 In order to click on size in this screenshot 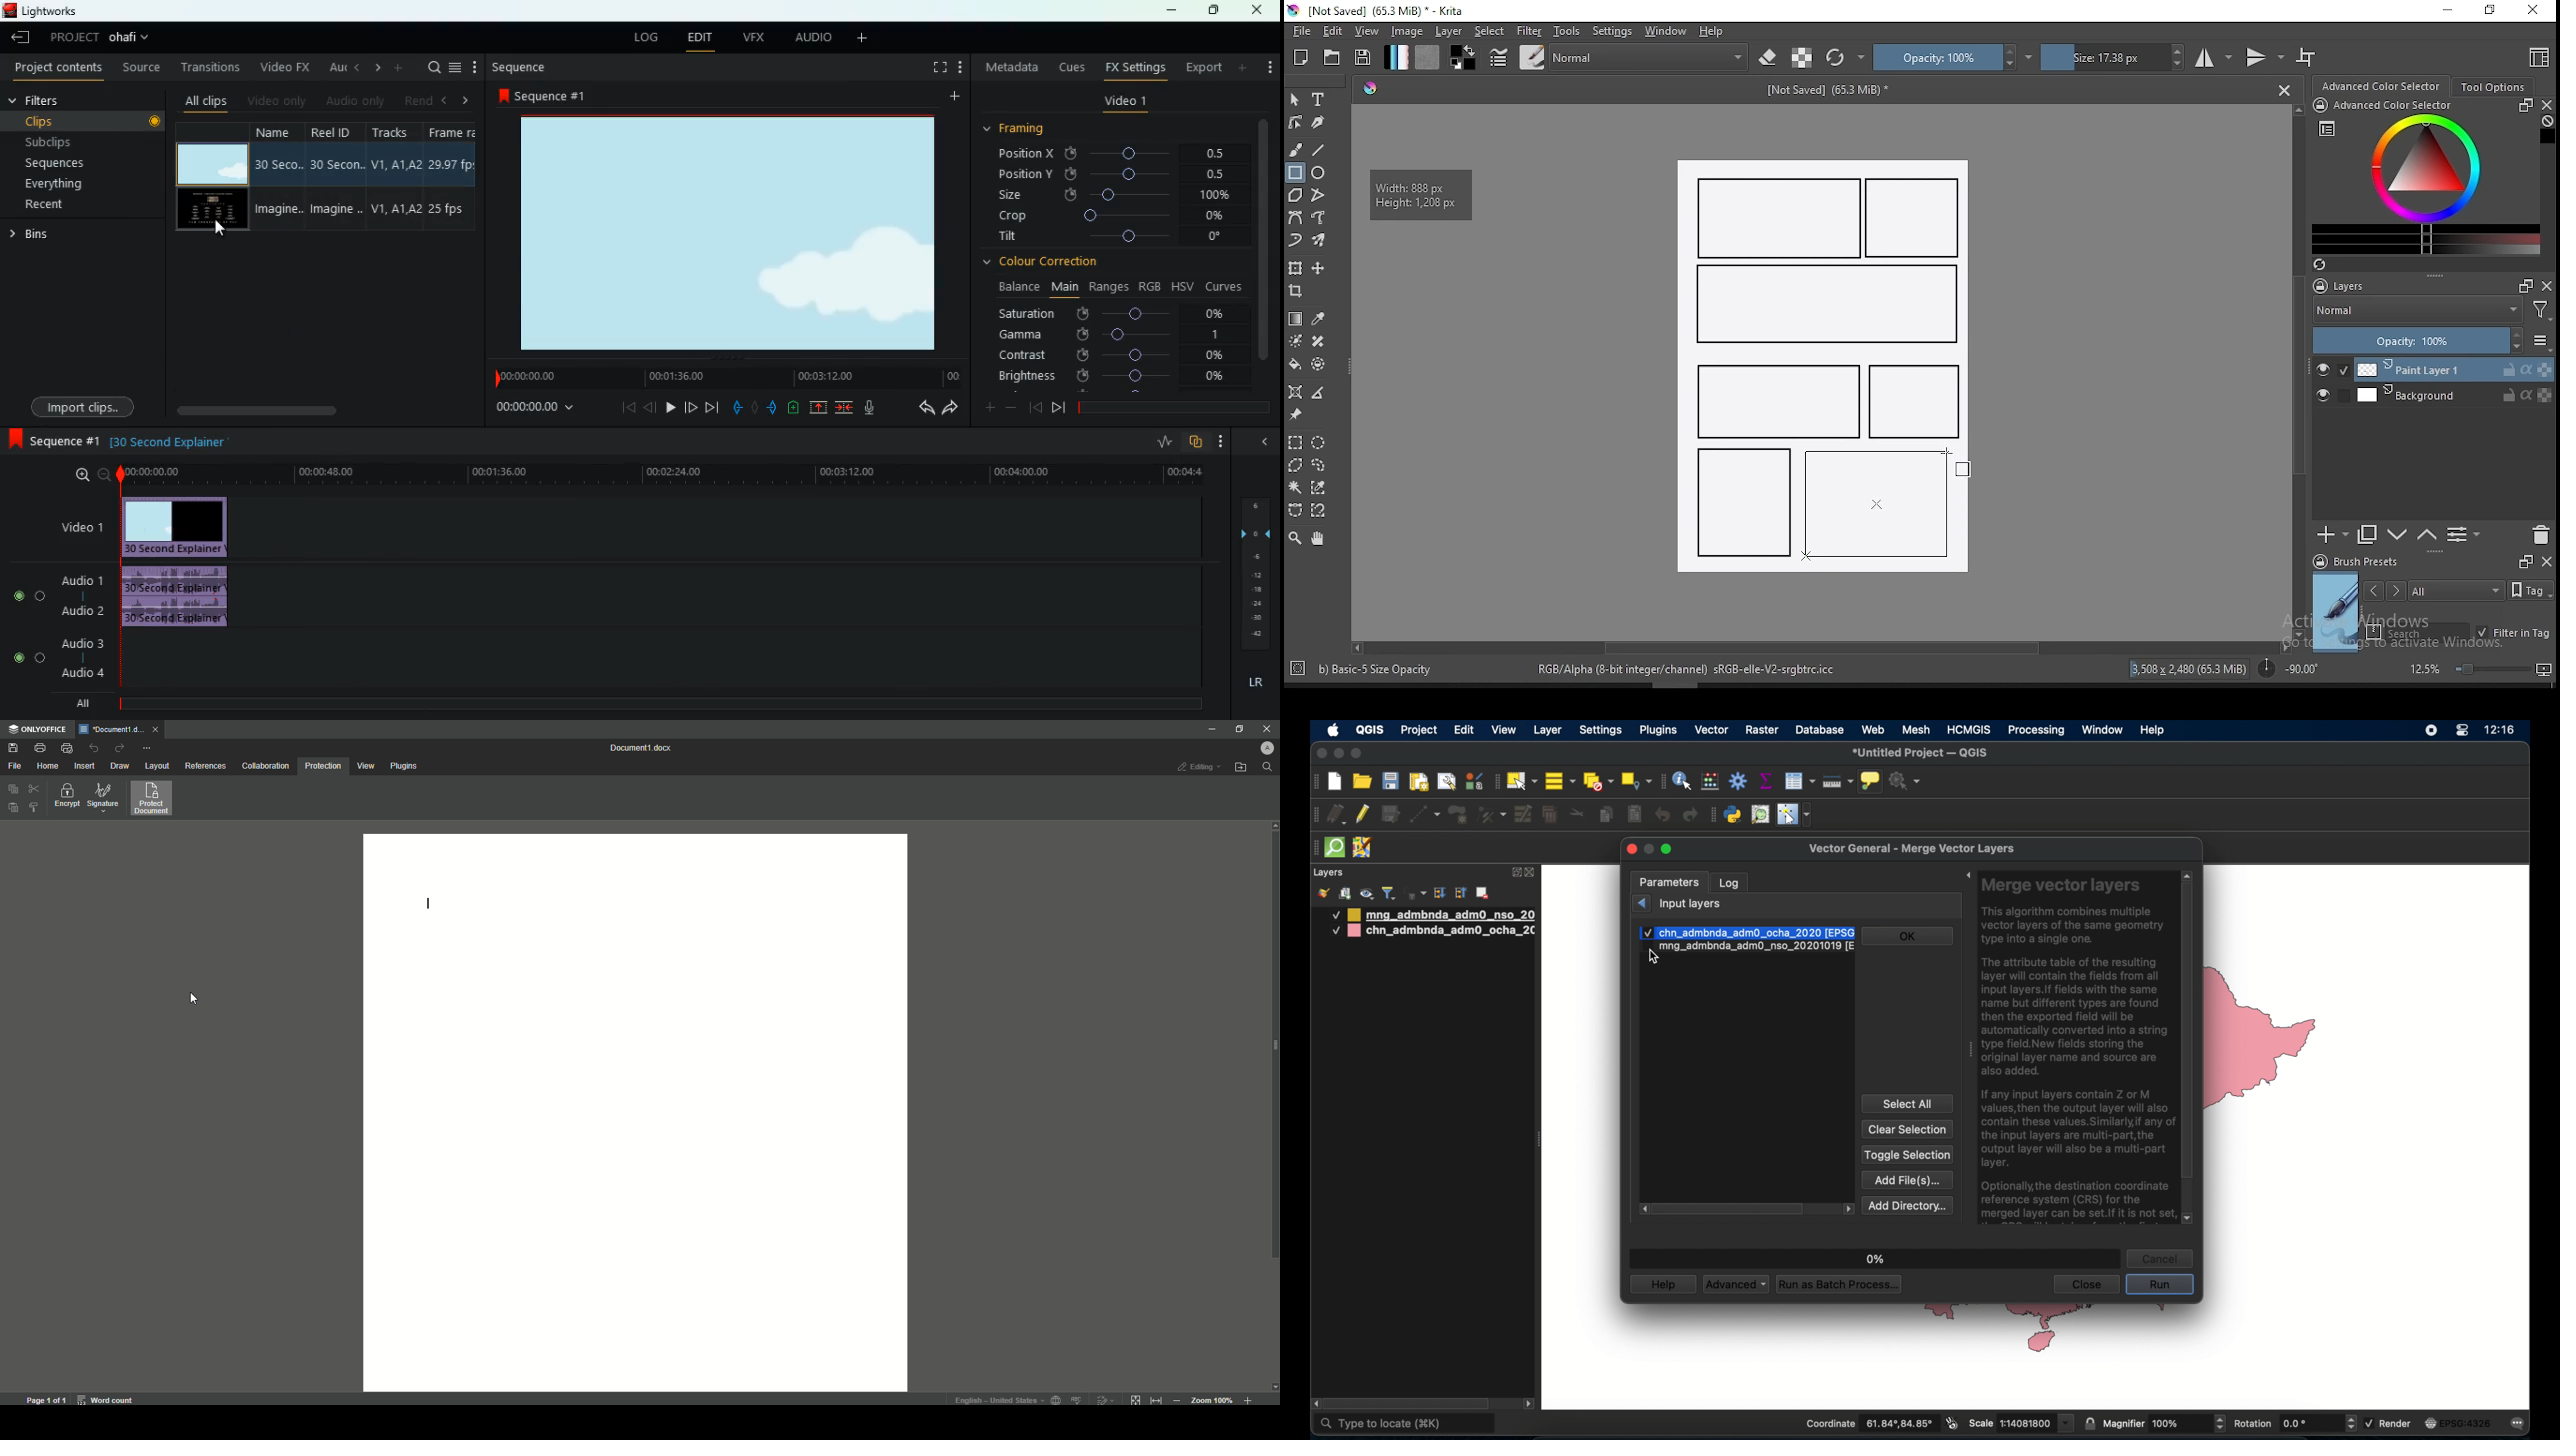, I will do `click(1115, 194)`.